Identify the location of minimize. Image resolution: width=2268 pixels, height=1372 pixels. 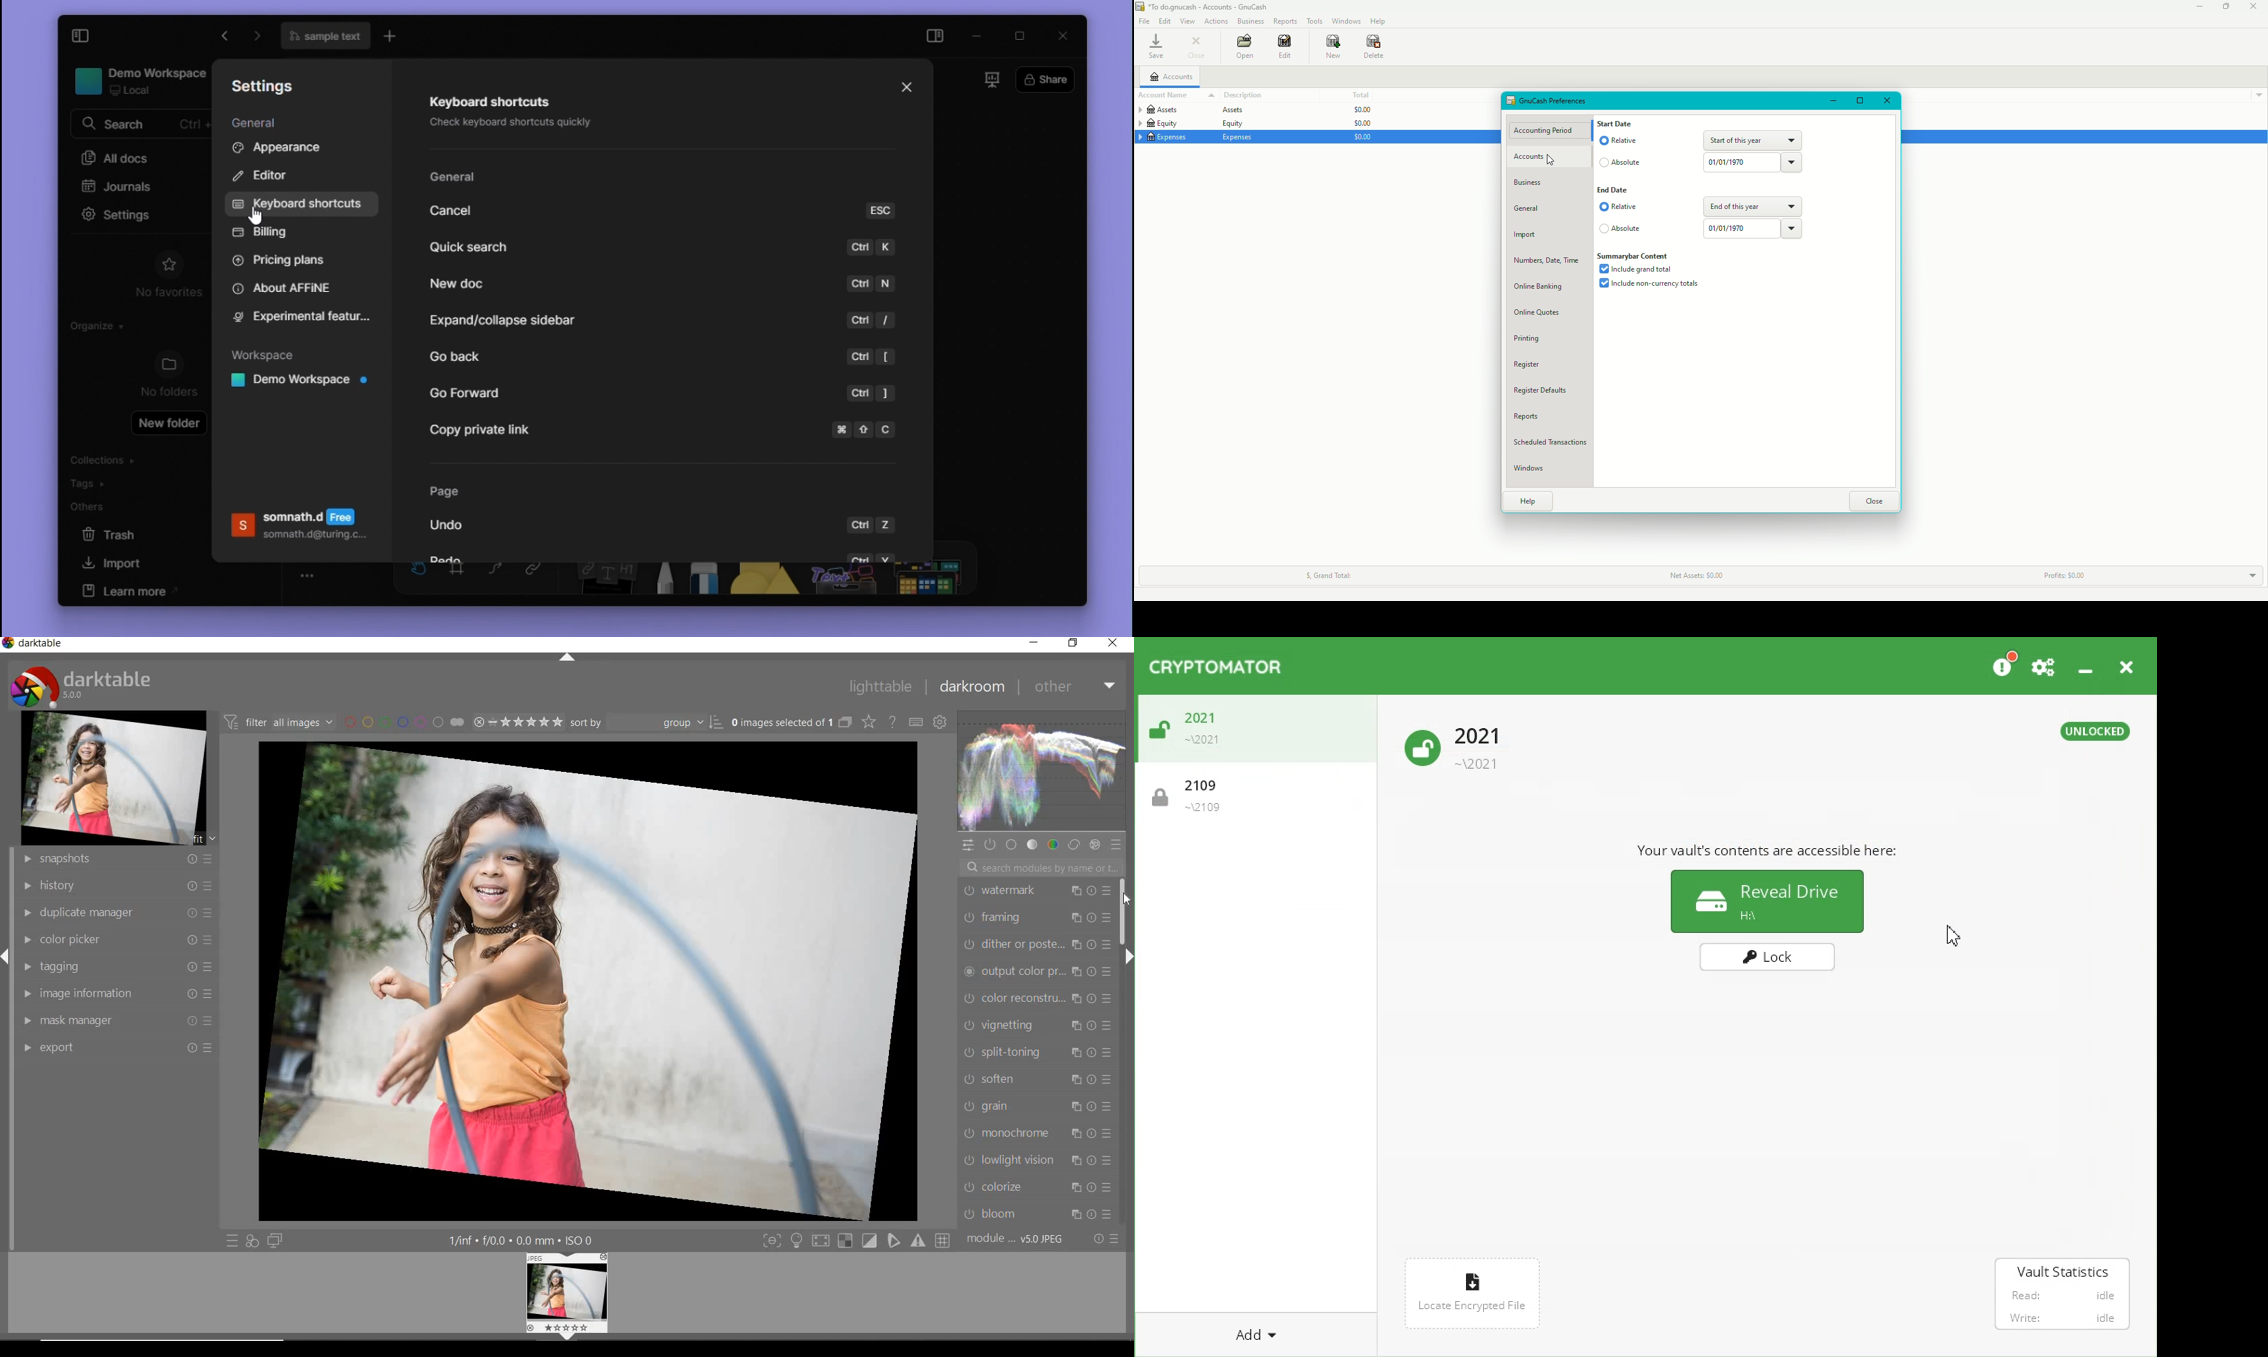
(980, 33).